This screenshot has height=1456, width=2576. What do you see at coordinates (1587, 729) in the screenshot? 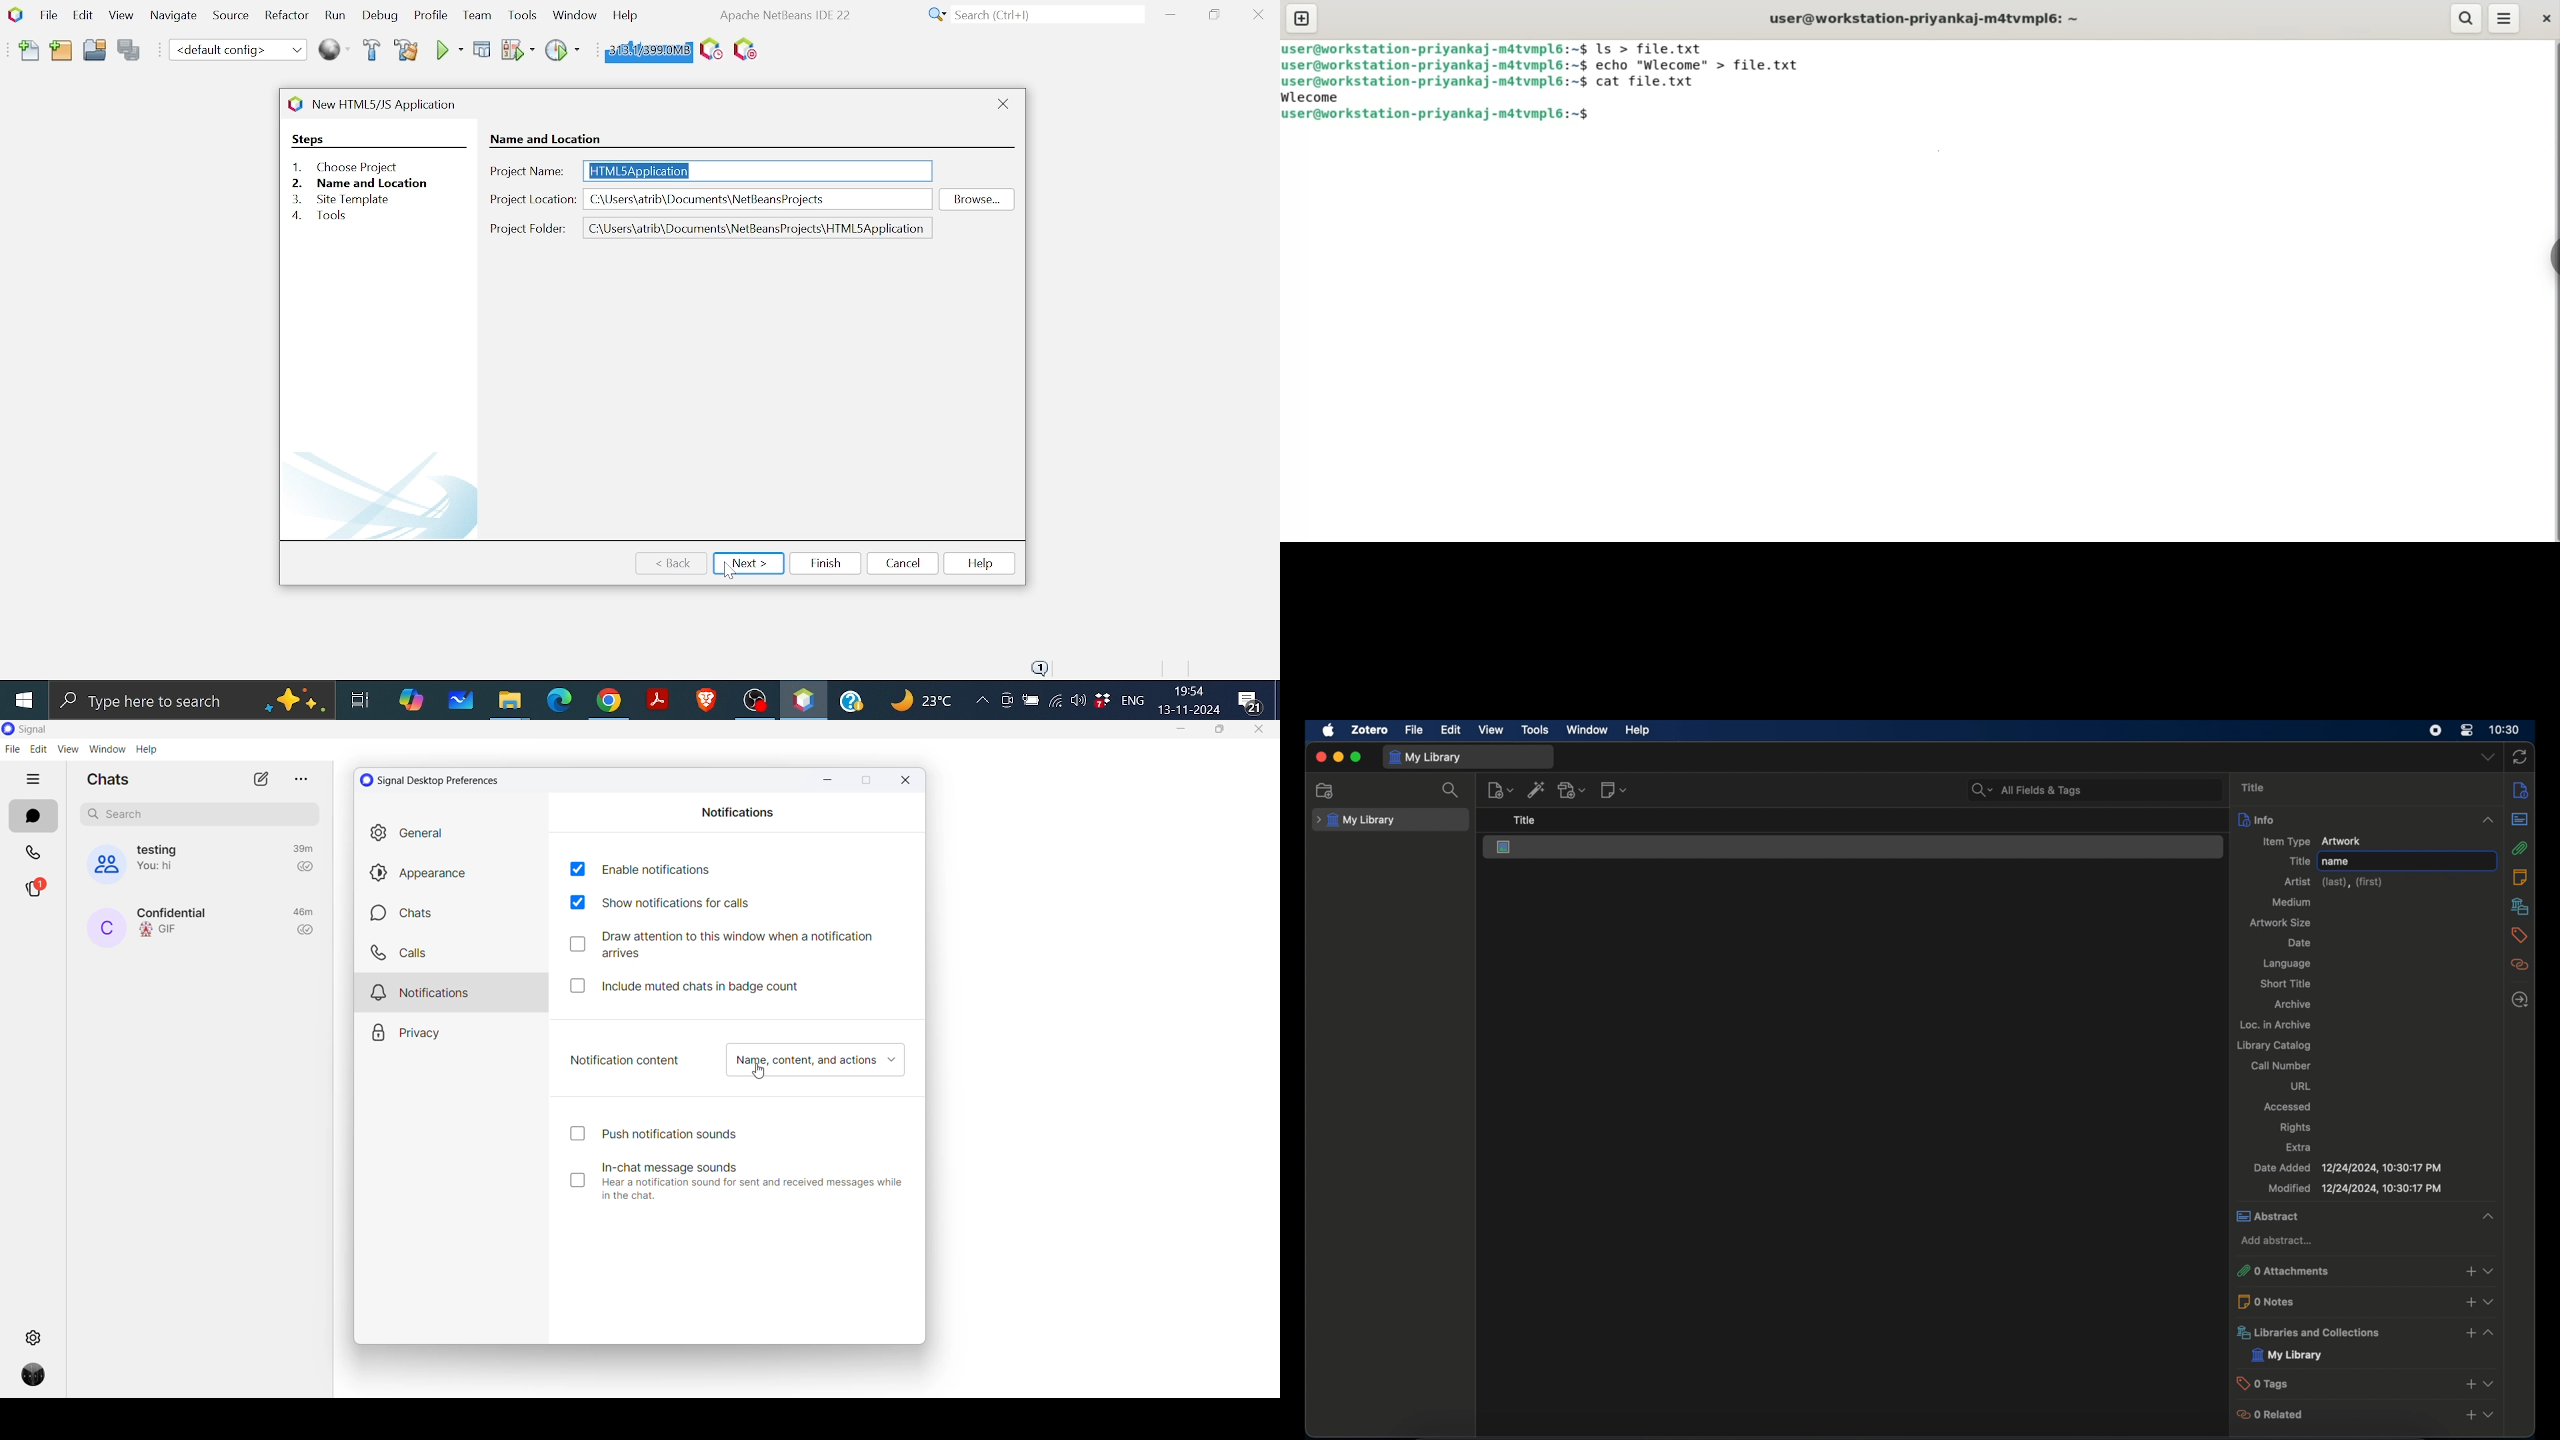
I see `window` at bounding box center [1587, 729].